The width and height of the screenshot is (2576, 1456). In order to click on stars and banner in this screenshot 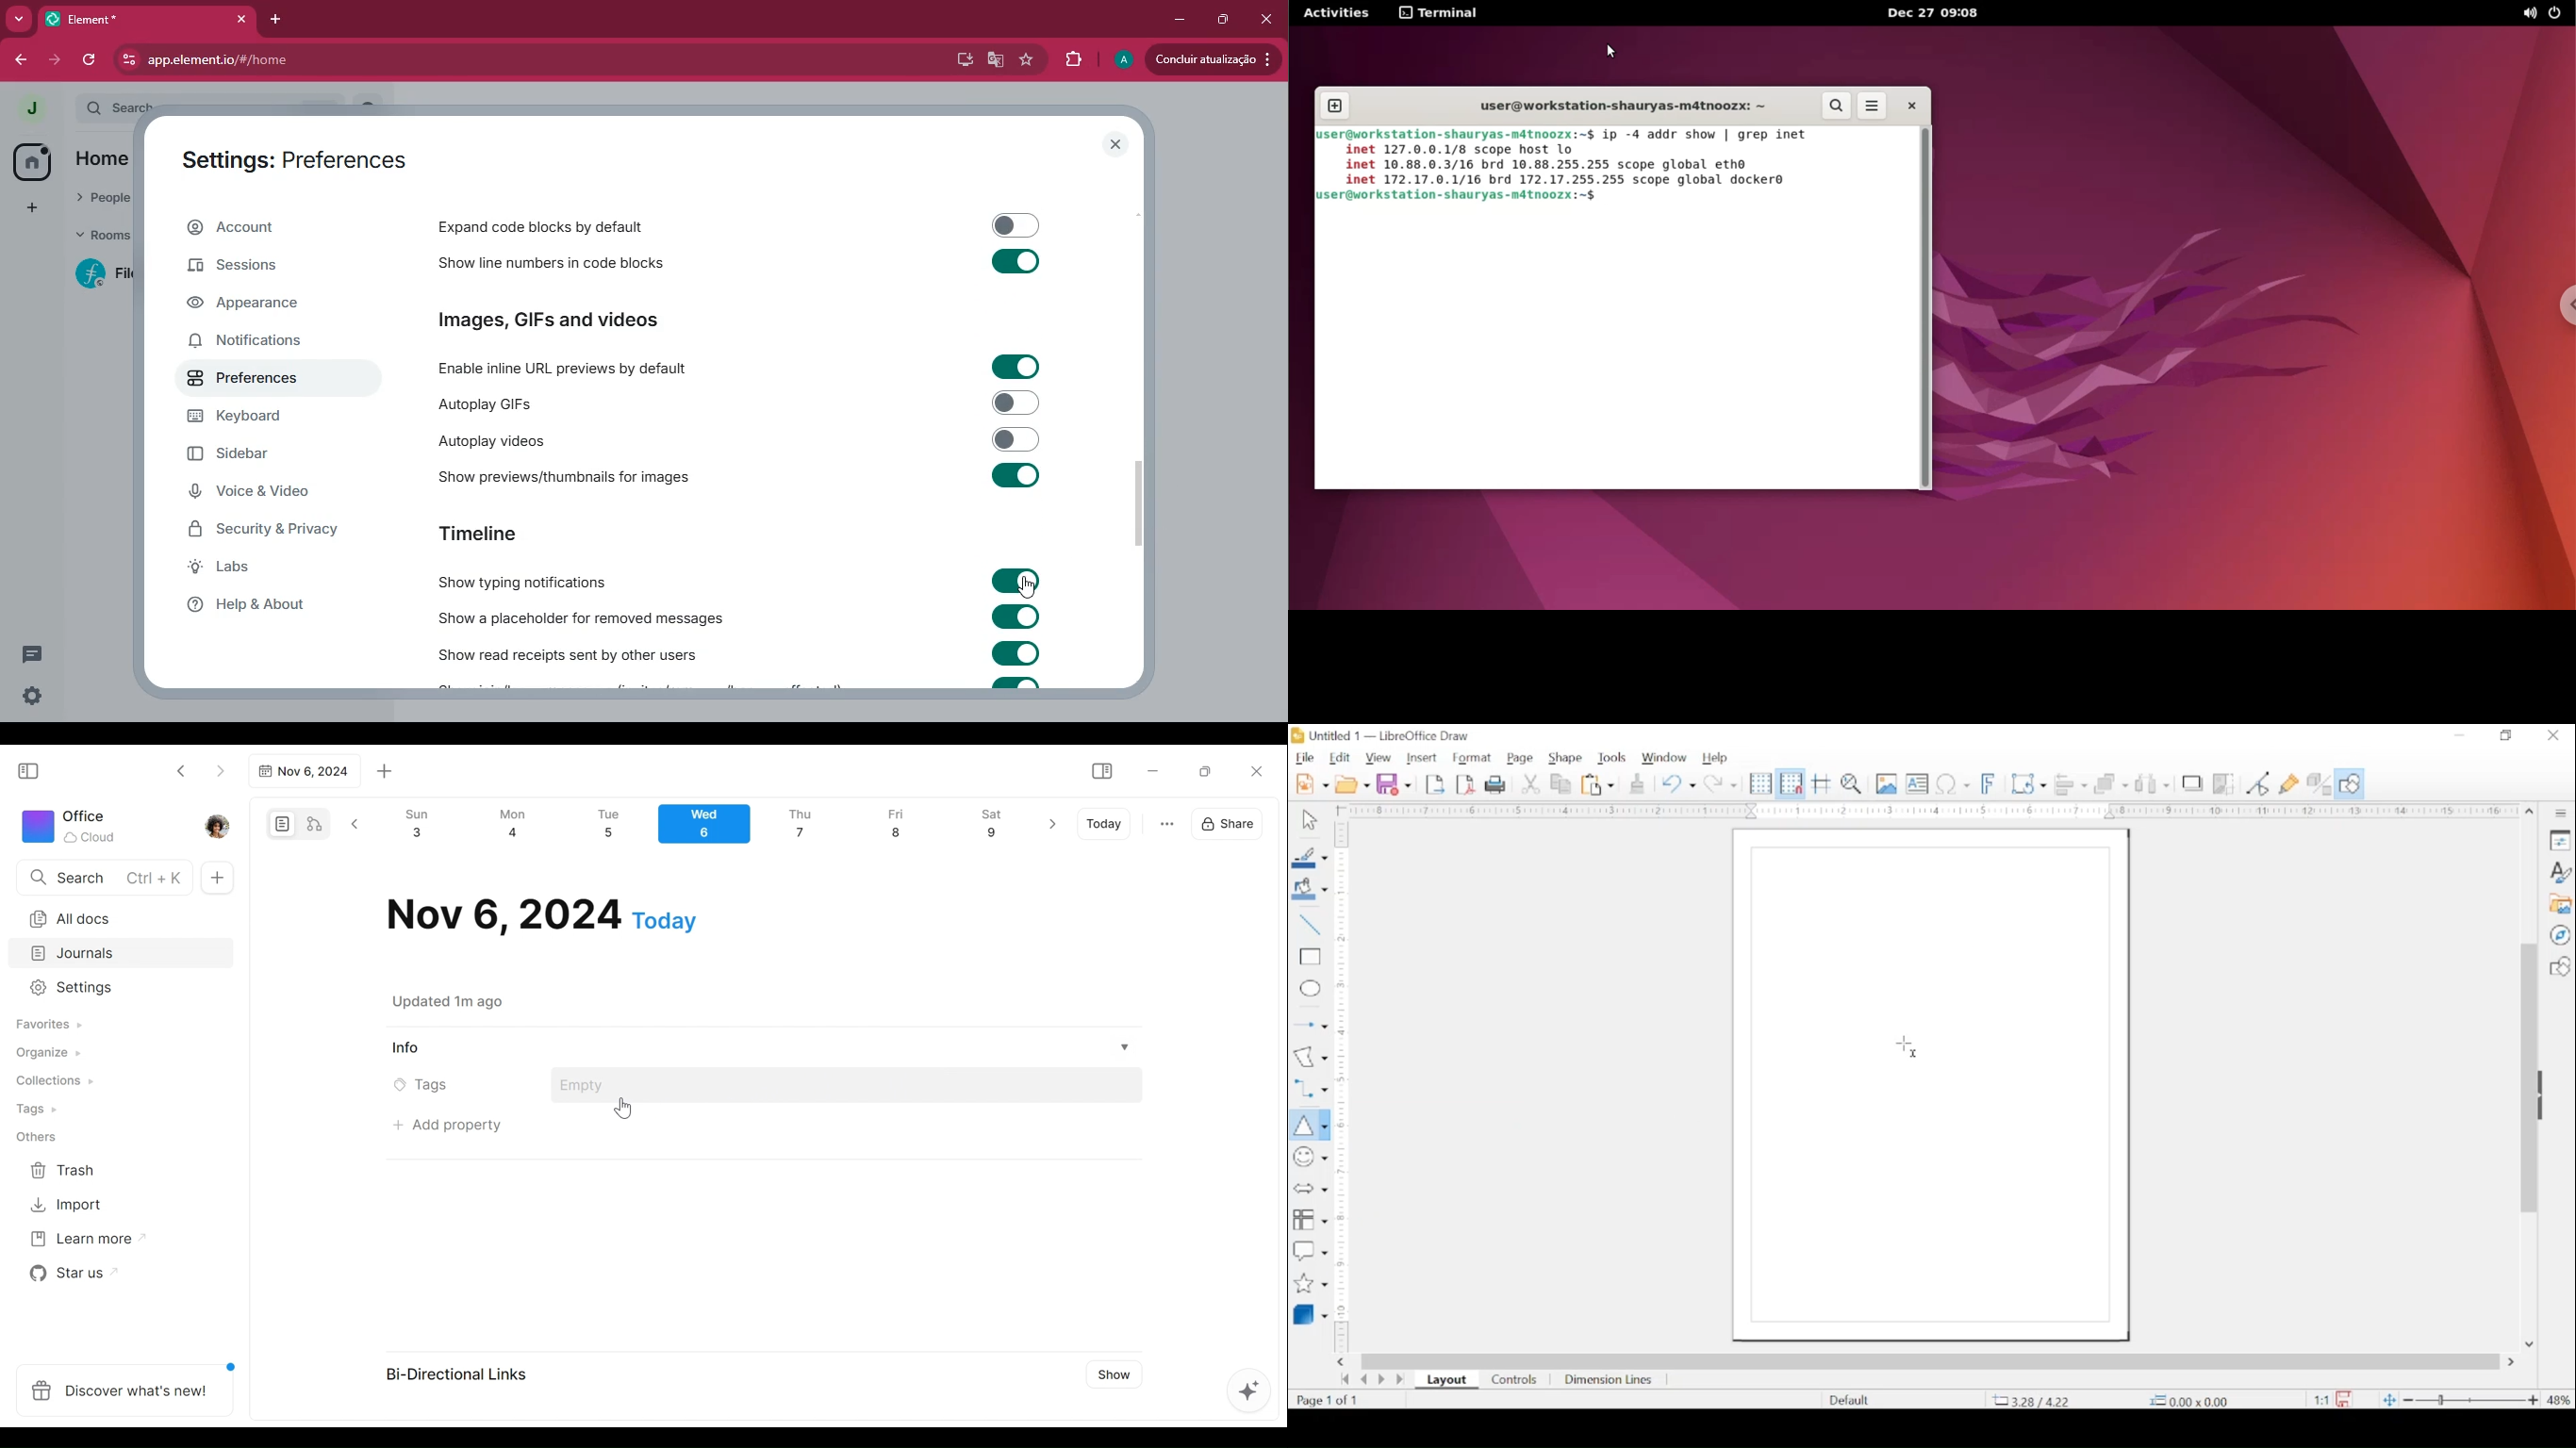, I will do `click(1309, 1283)`.